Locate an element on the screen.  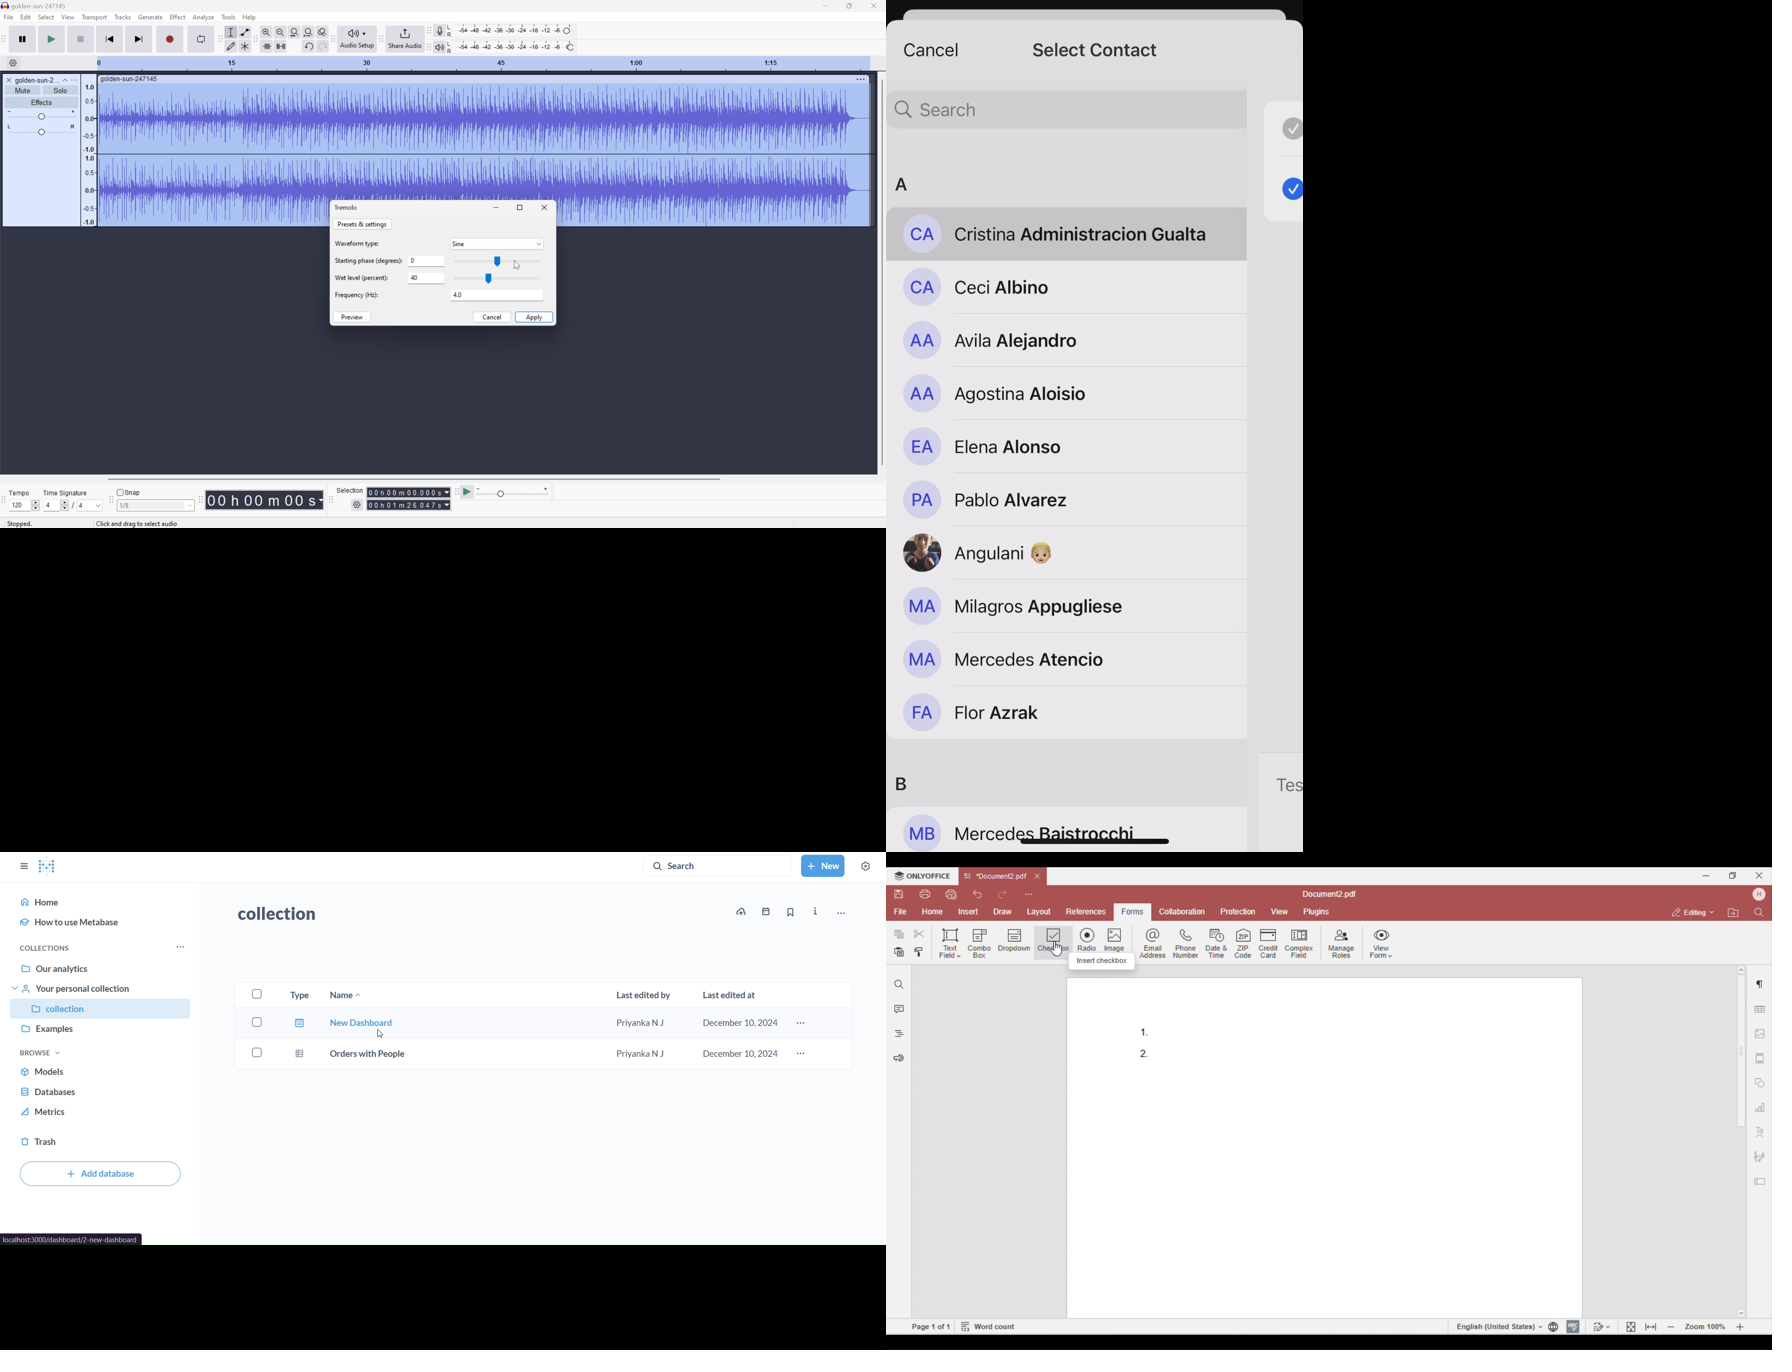
Agostina Aloisio is located at coordinates (997, 391).